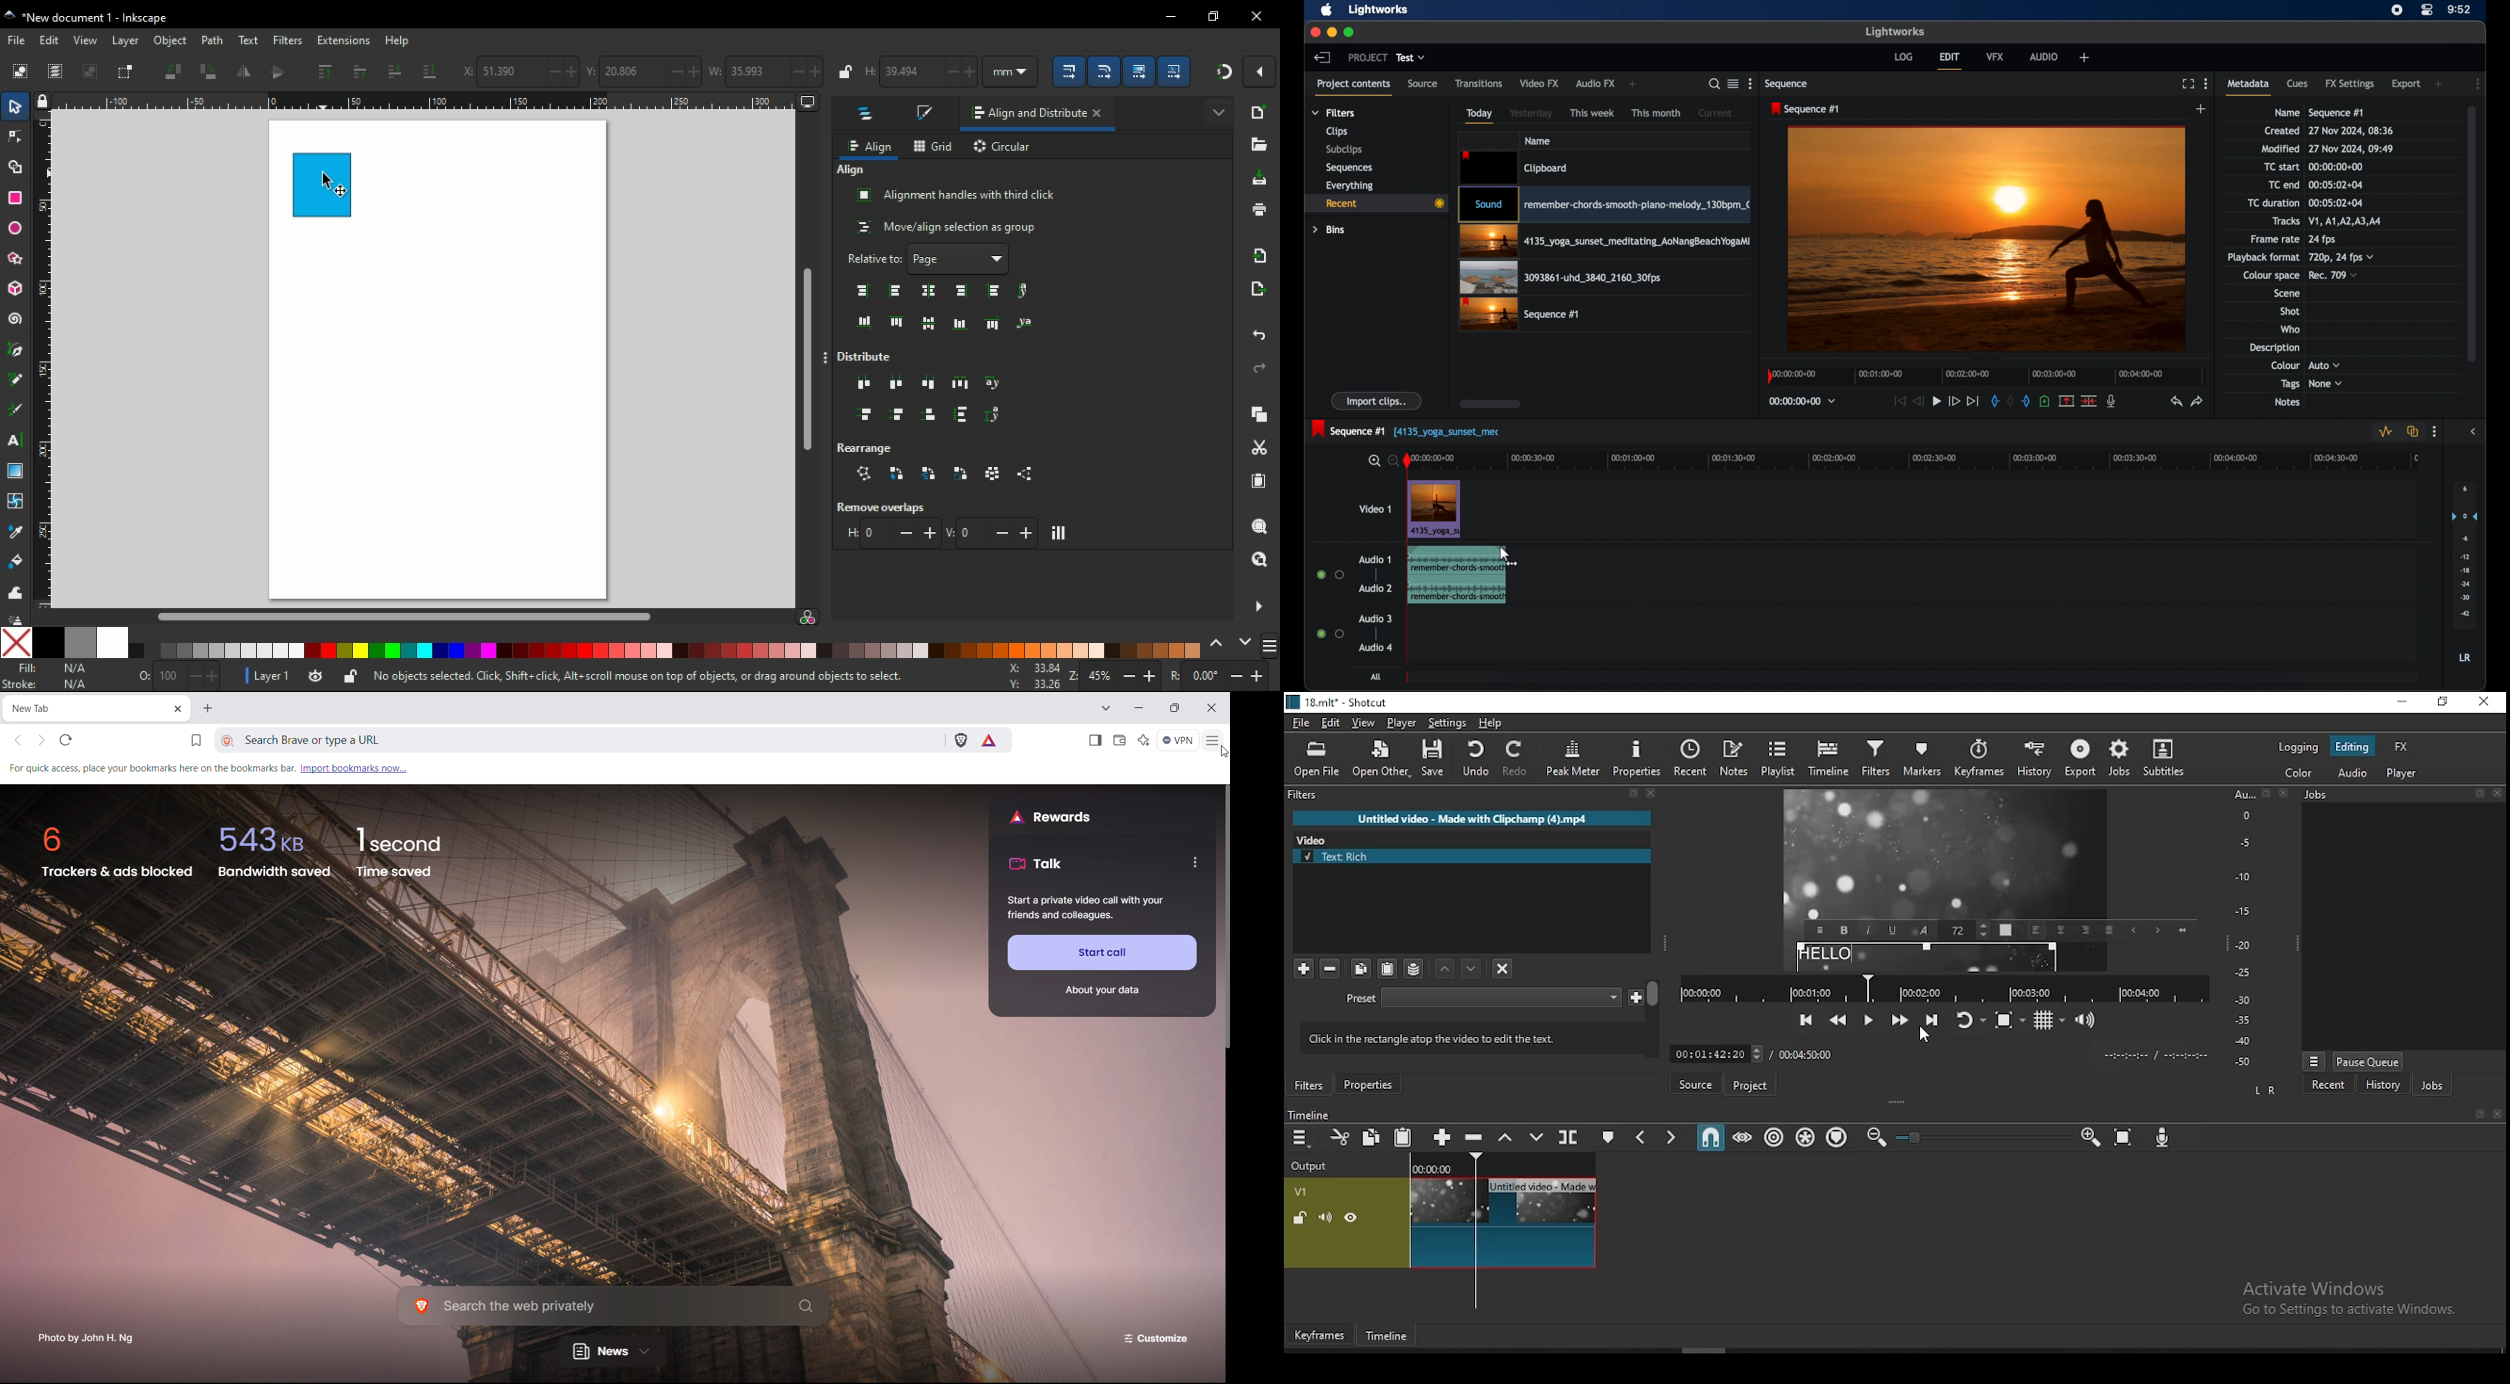 Image resolution: width=2520 pixels, height=1400 pixels. What do you see at coordinates (56, 71) in the screenshot?
I see `select all in all layers` at bounding box center [56, 71].